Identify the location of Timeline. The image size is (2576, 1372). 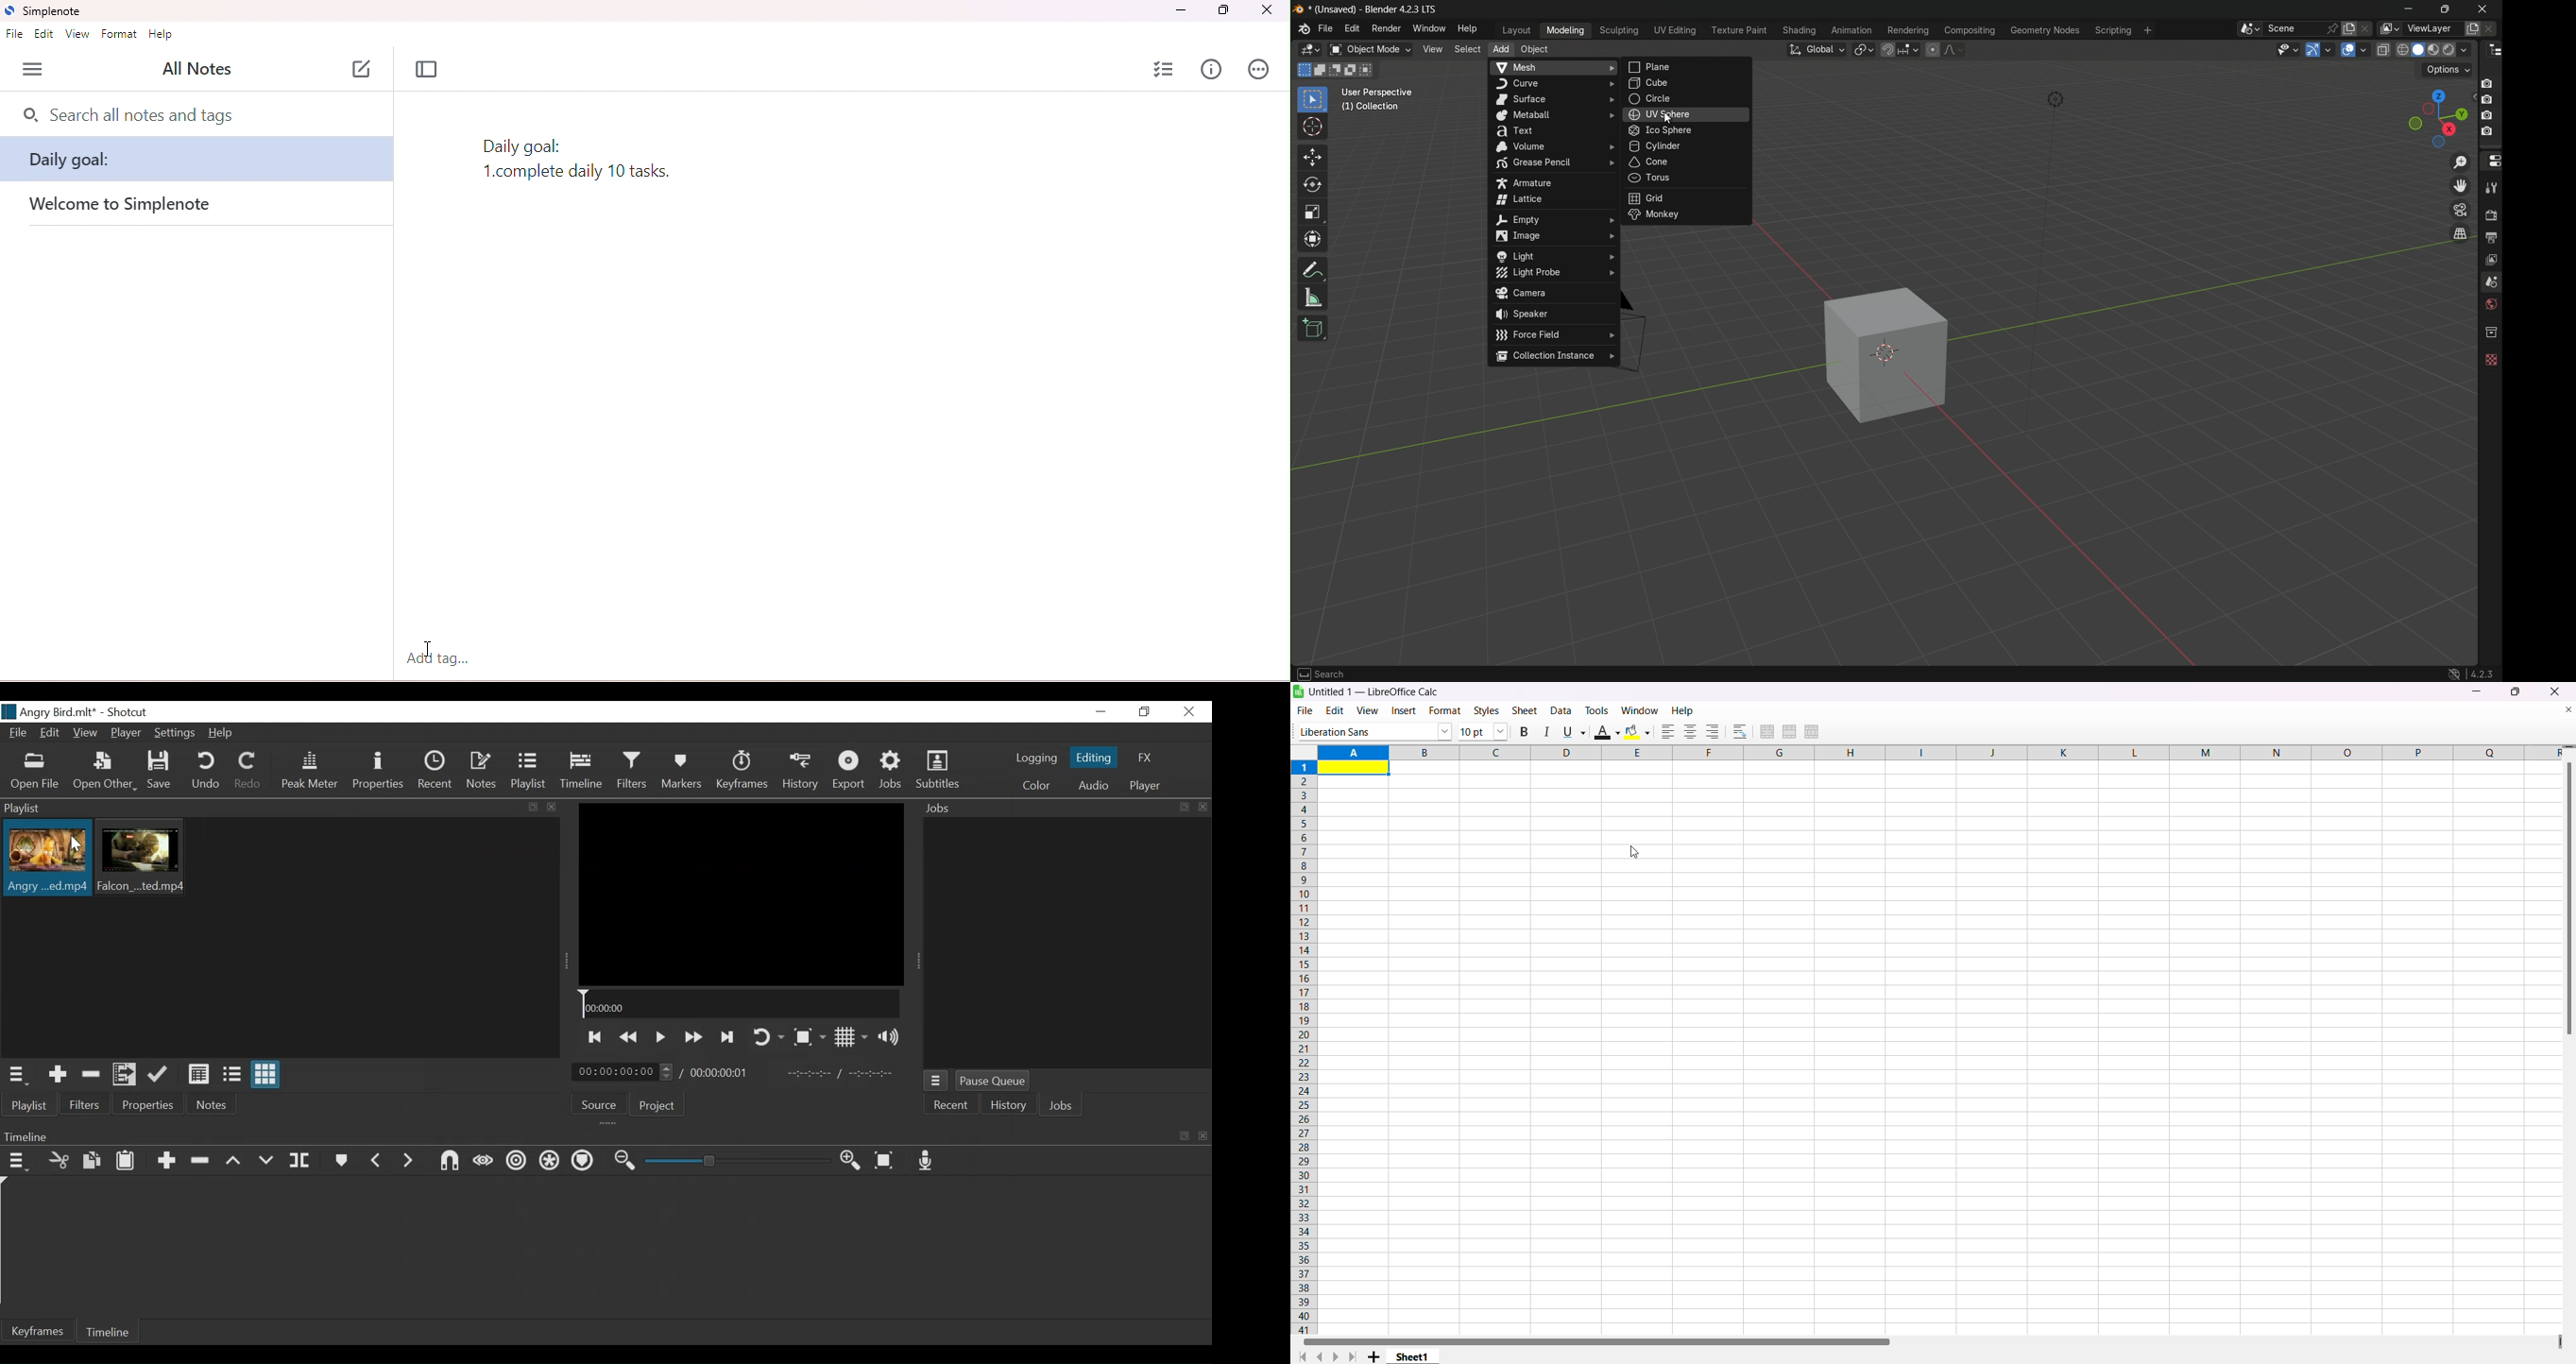
(109, 1331).